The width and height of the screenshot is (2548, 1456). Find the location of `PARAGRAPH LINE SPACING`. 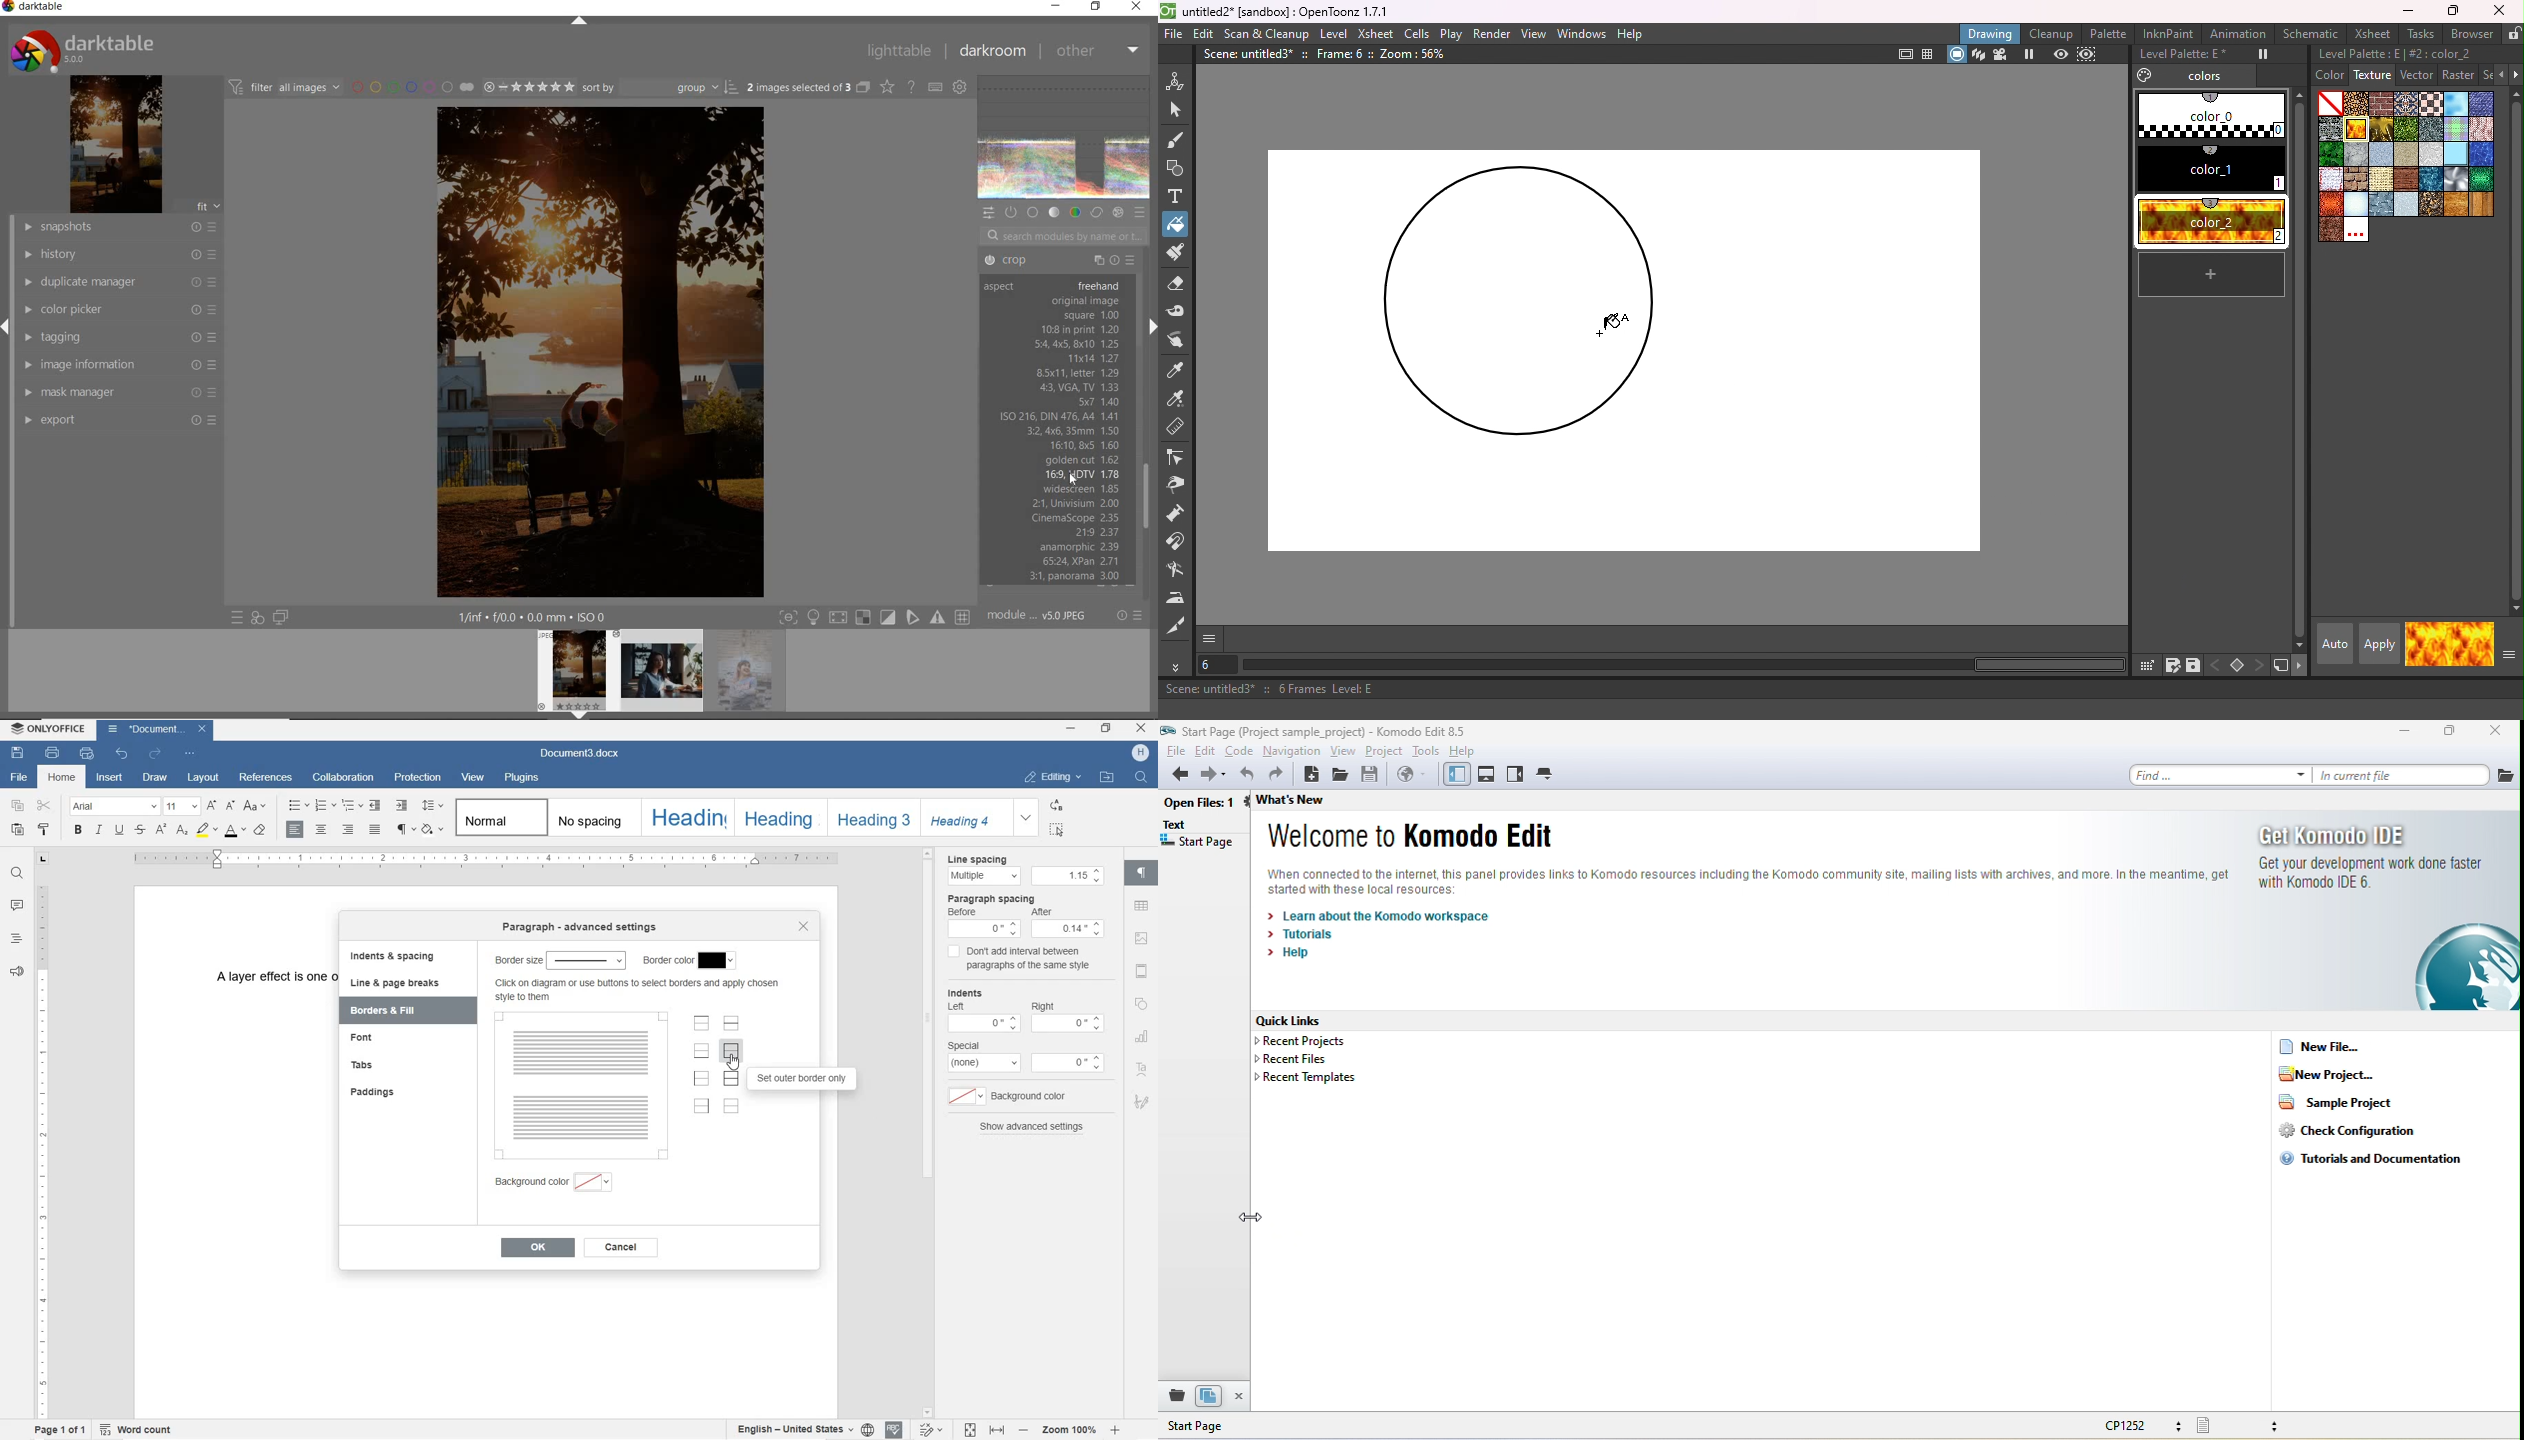

PARAGRAPH LINE SPACING is located at coordinates (433, 806).